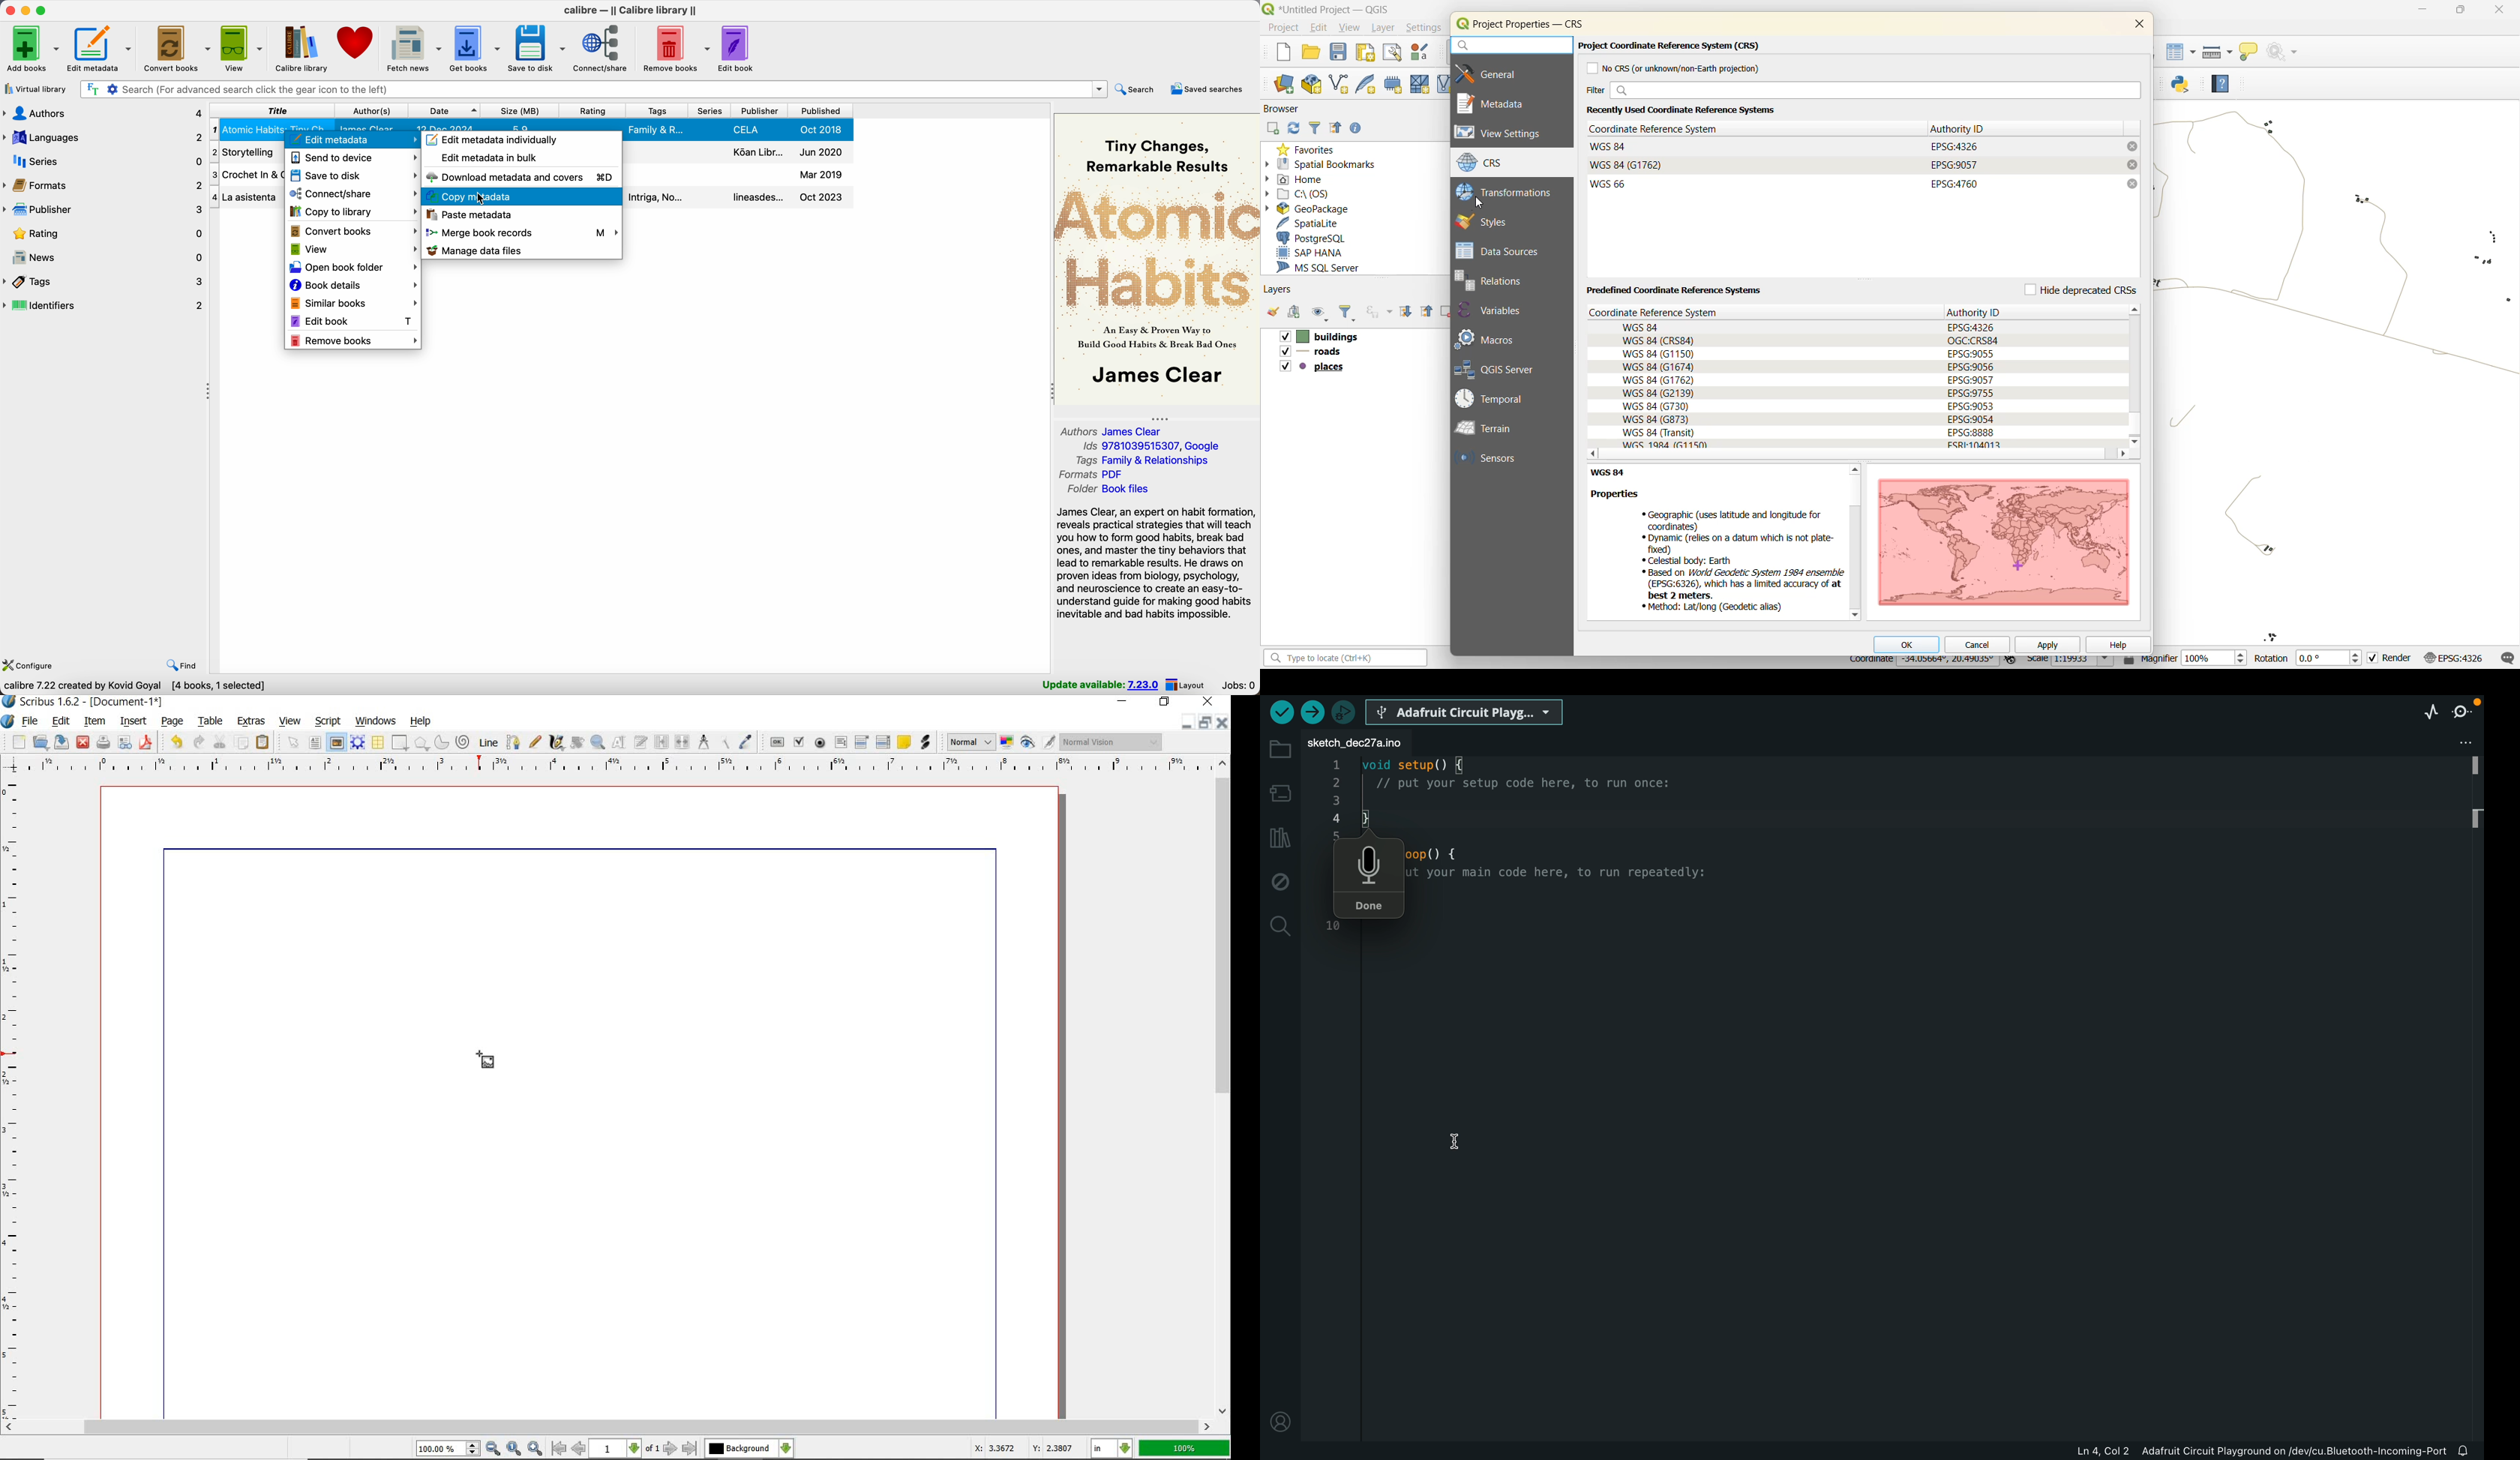  Describe the element at coordinates (103, 49) in the screenshot. I see `edit metadata` at that location.